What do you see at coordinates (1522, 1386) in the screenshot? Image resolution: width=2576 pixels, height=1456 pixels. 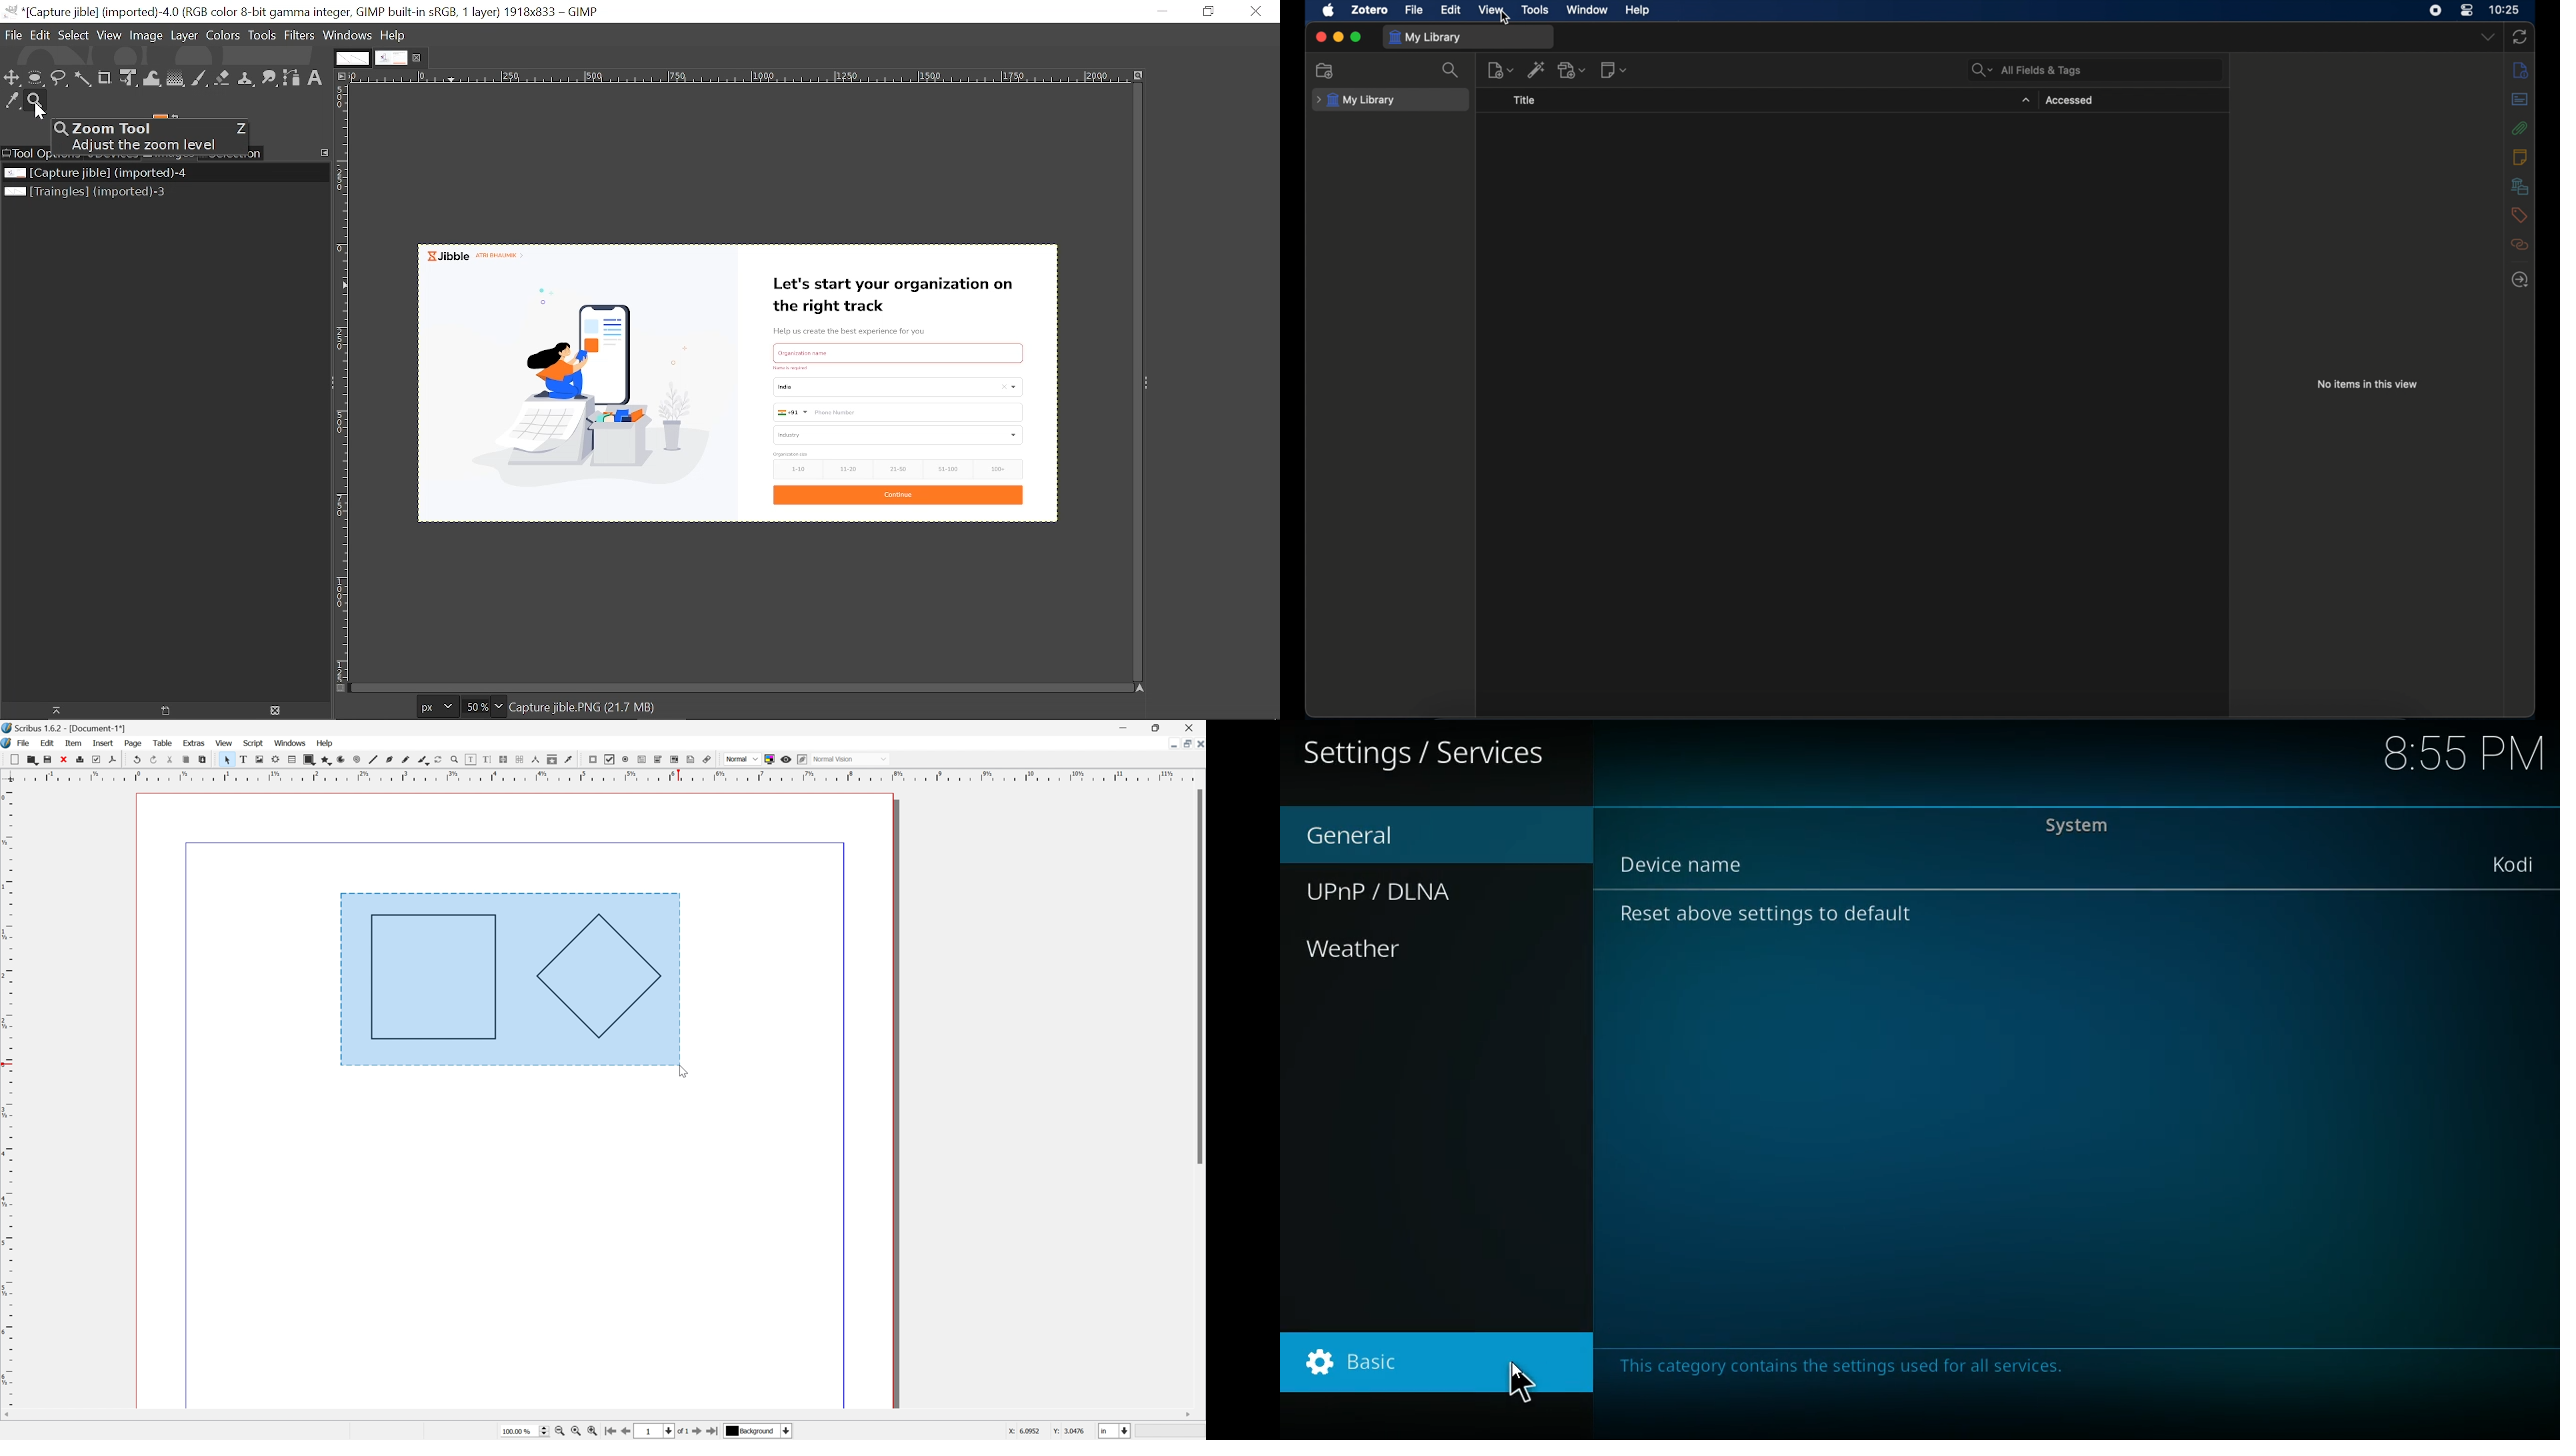 I see `Cursor` at bounding box center [1522, 1386].